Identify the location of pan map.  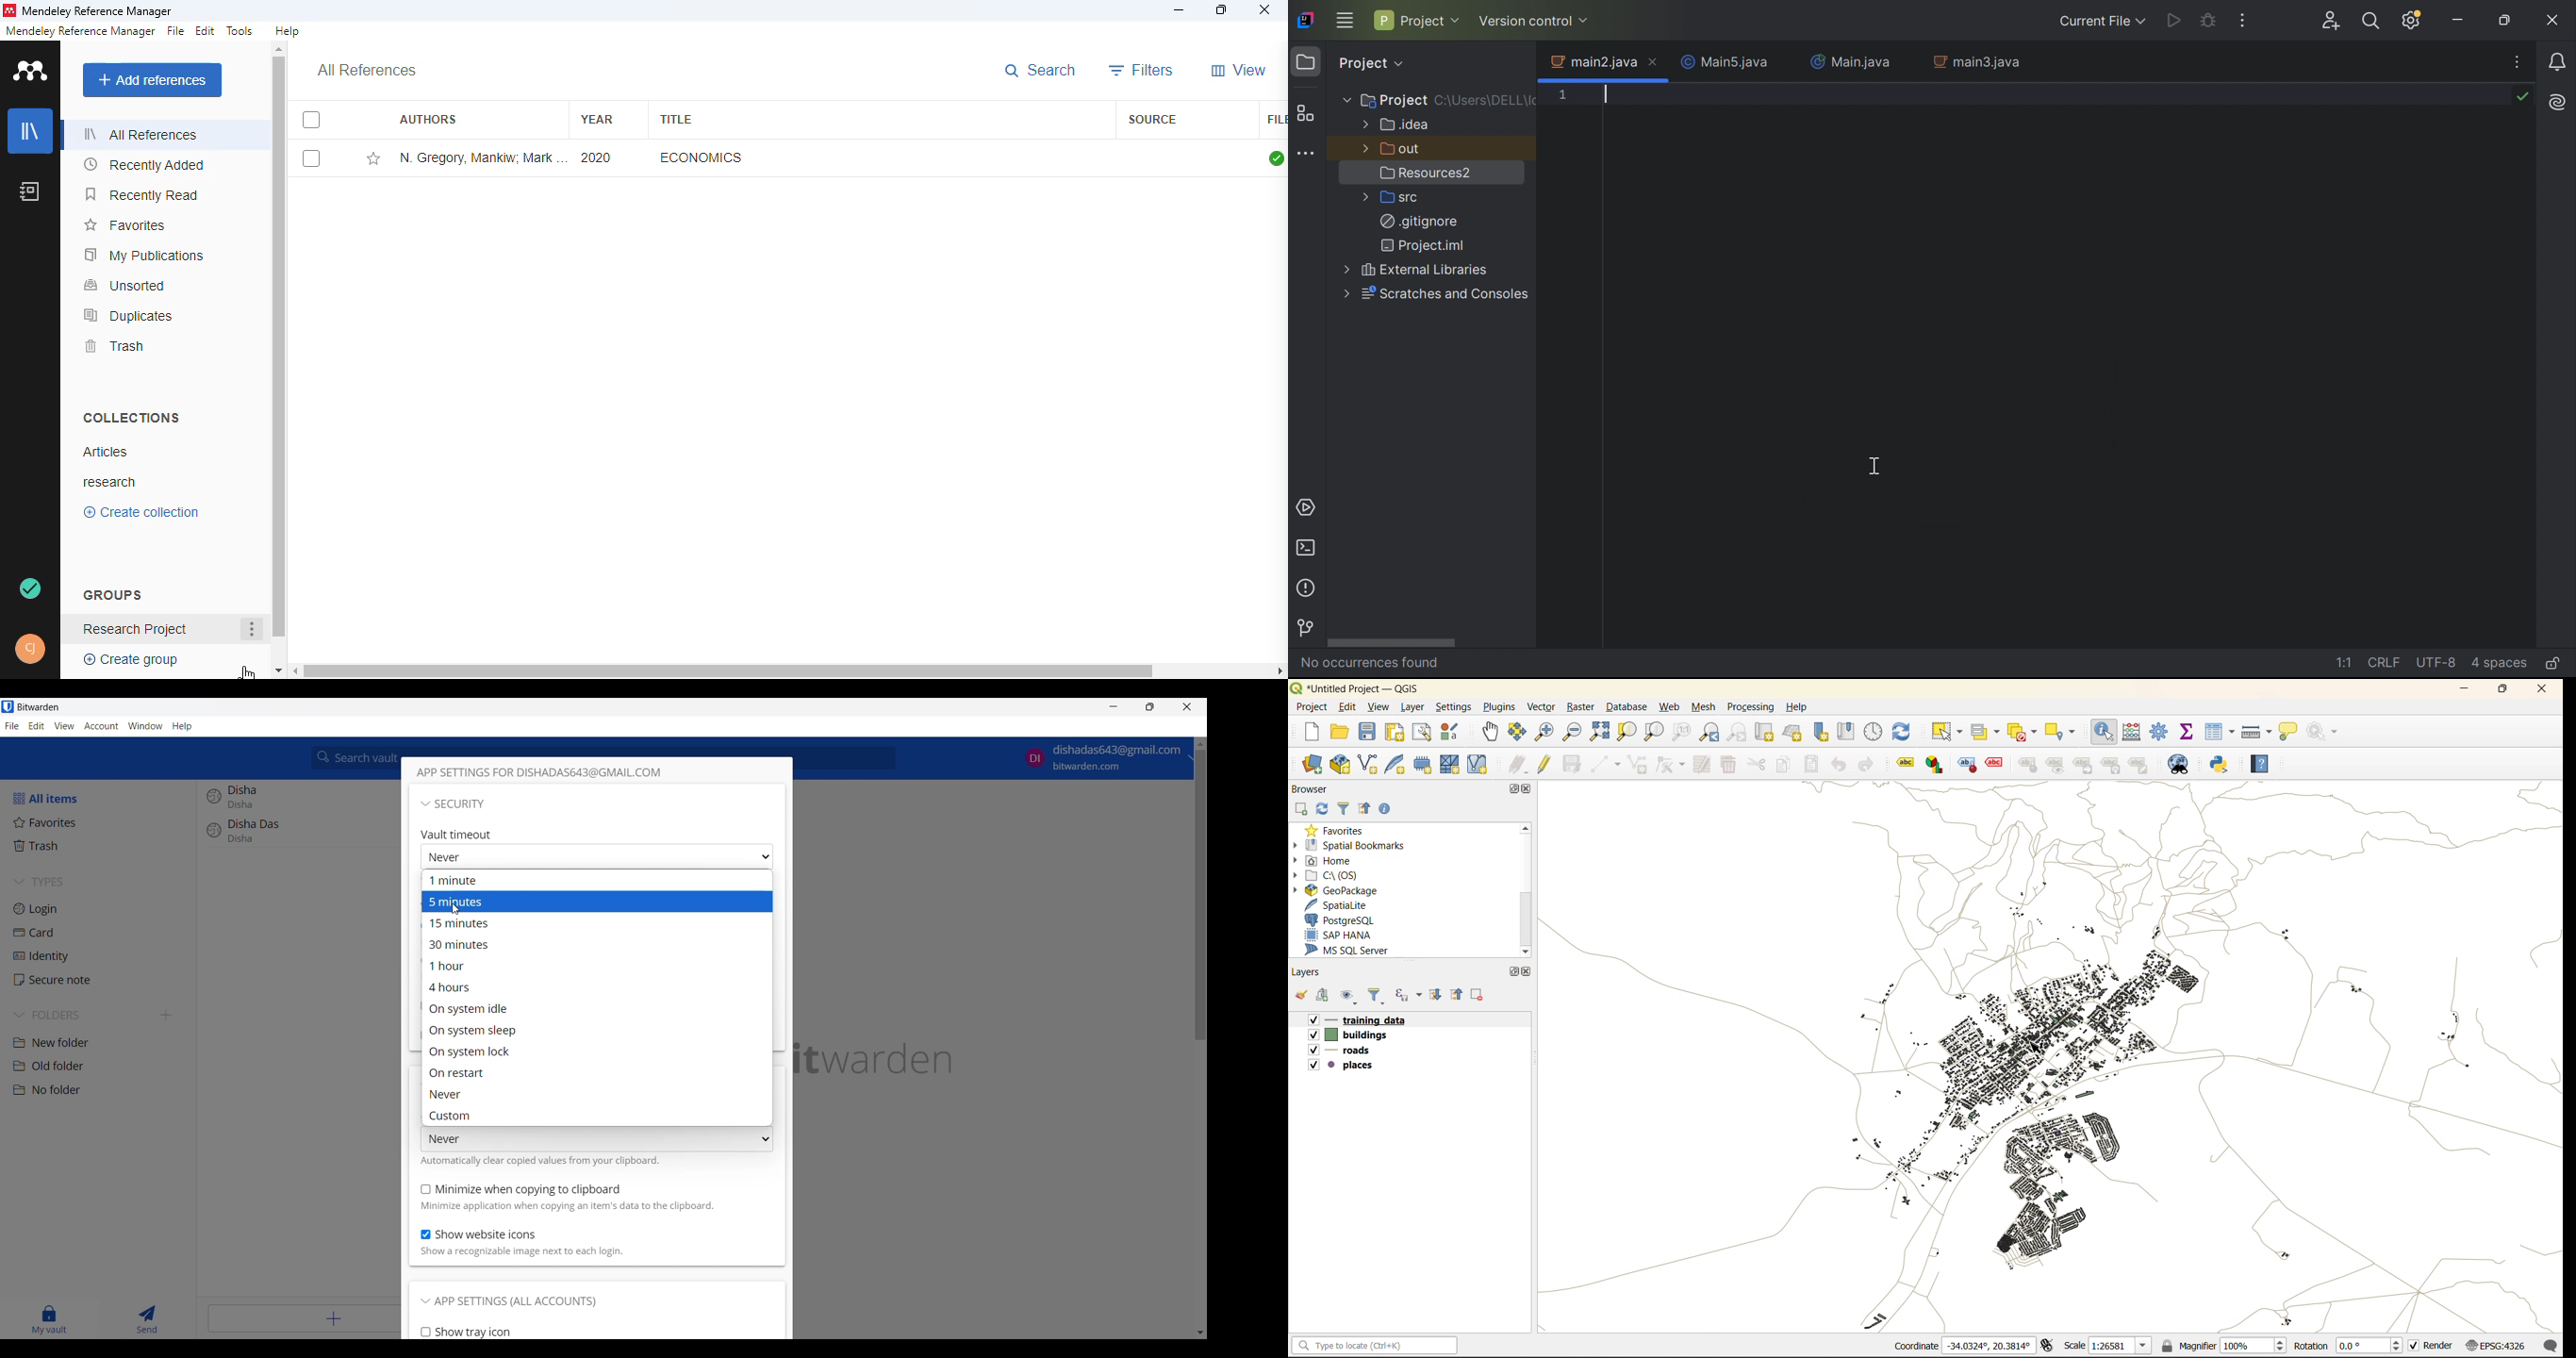
(1491, 734).